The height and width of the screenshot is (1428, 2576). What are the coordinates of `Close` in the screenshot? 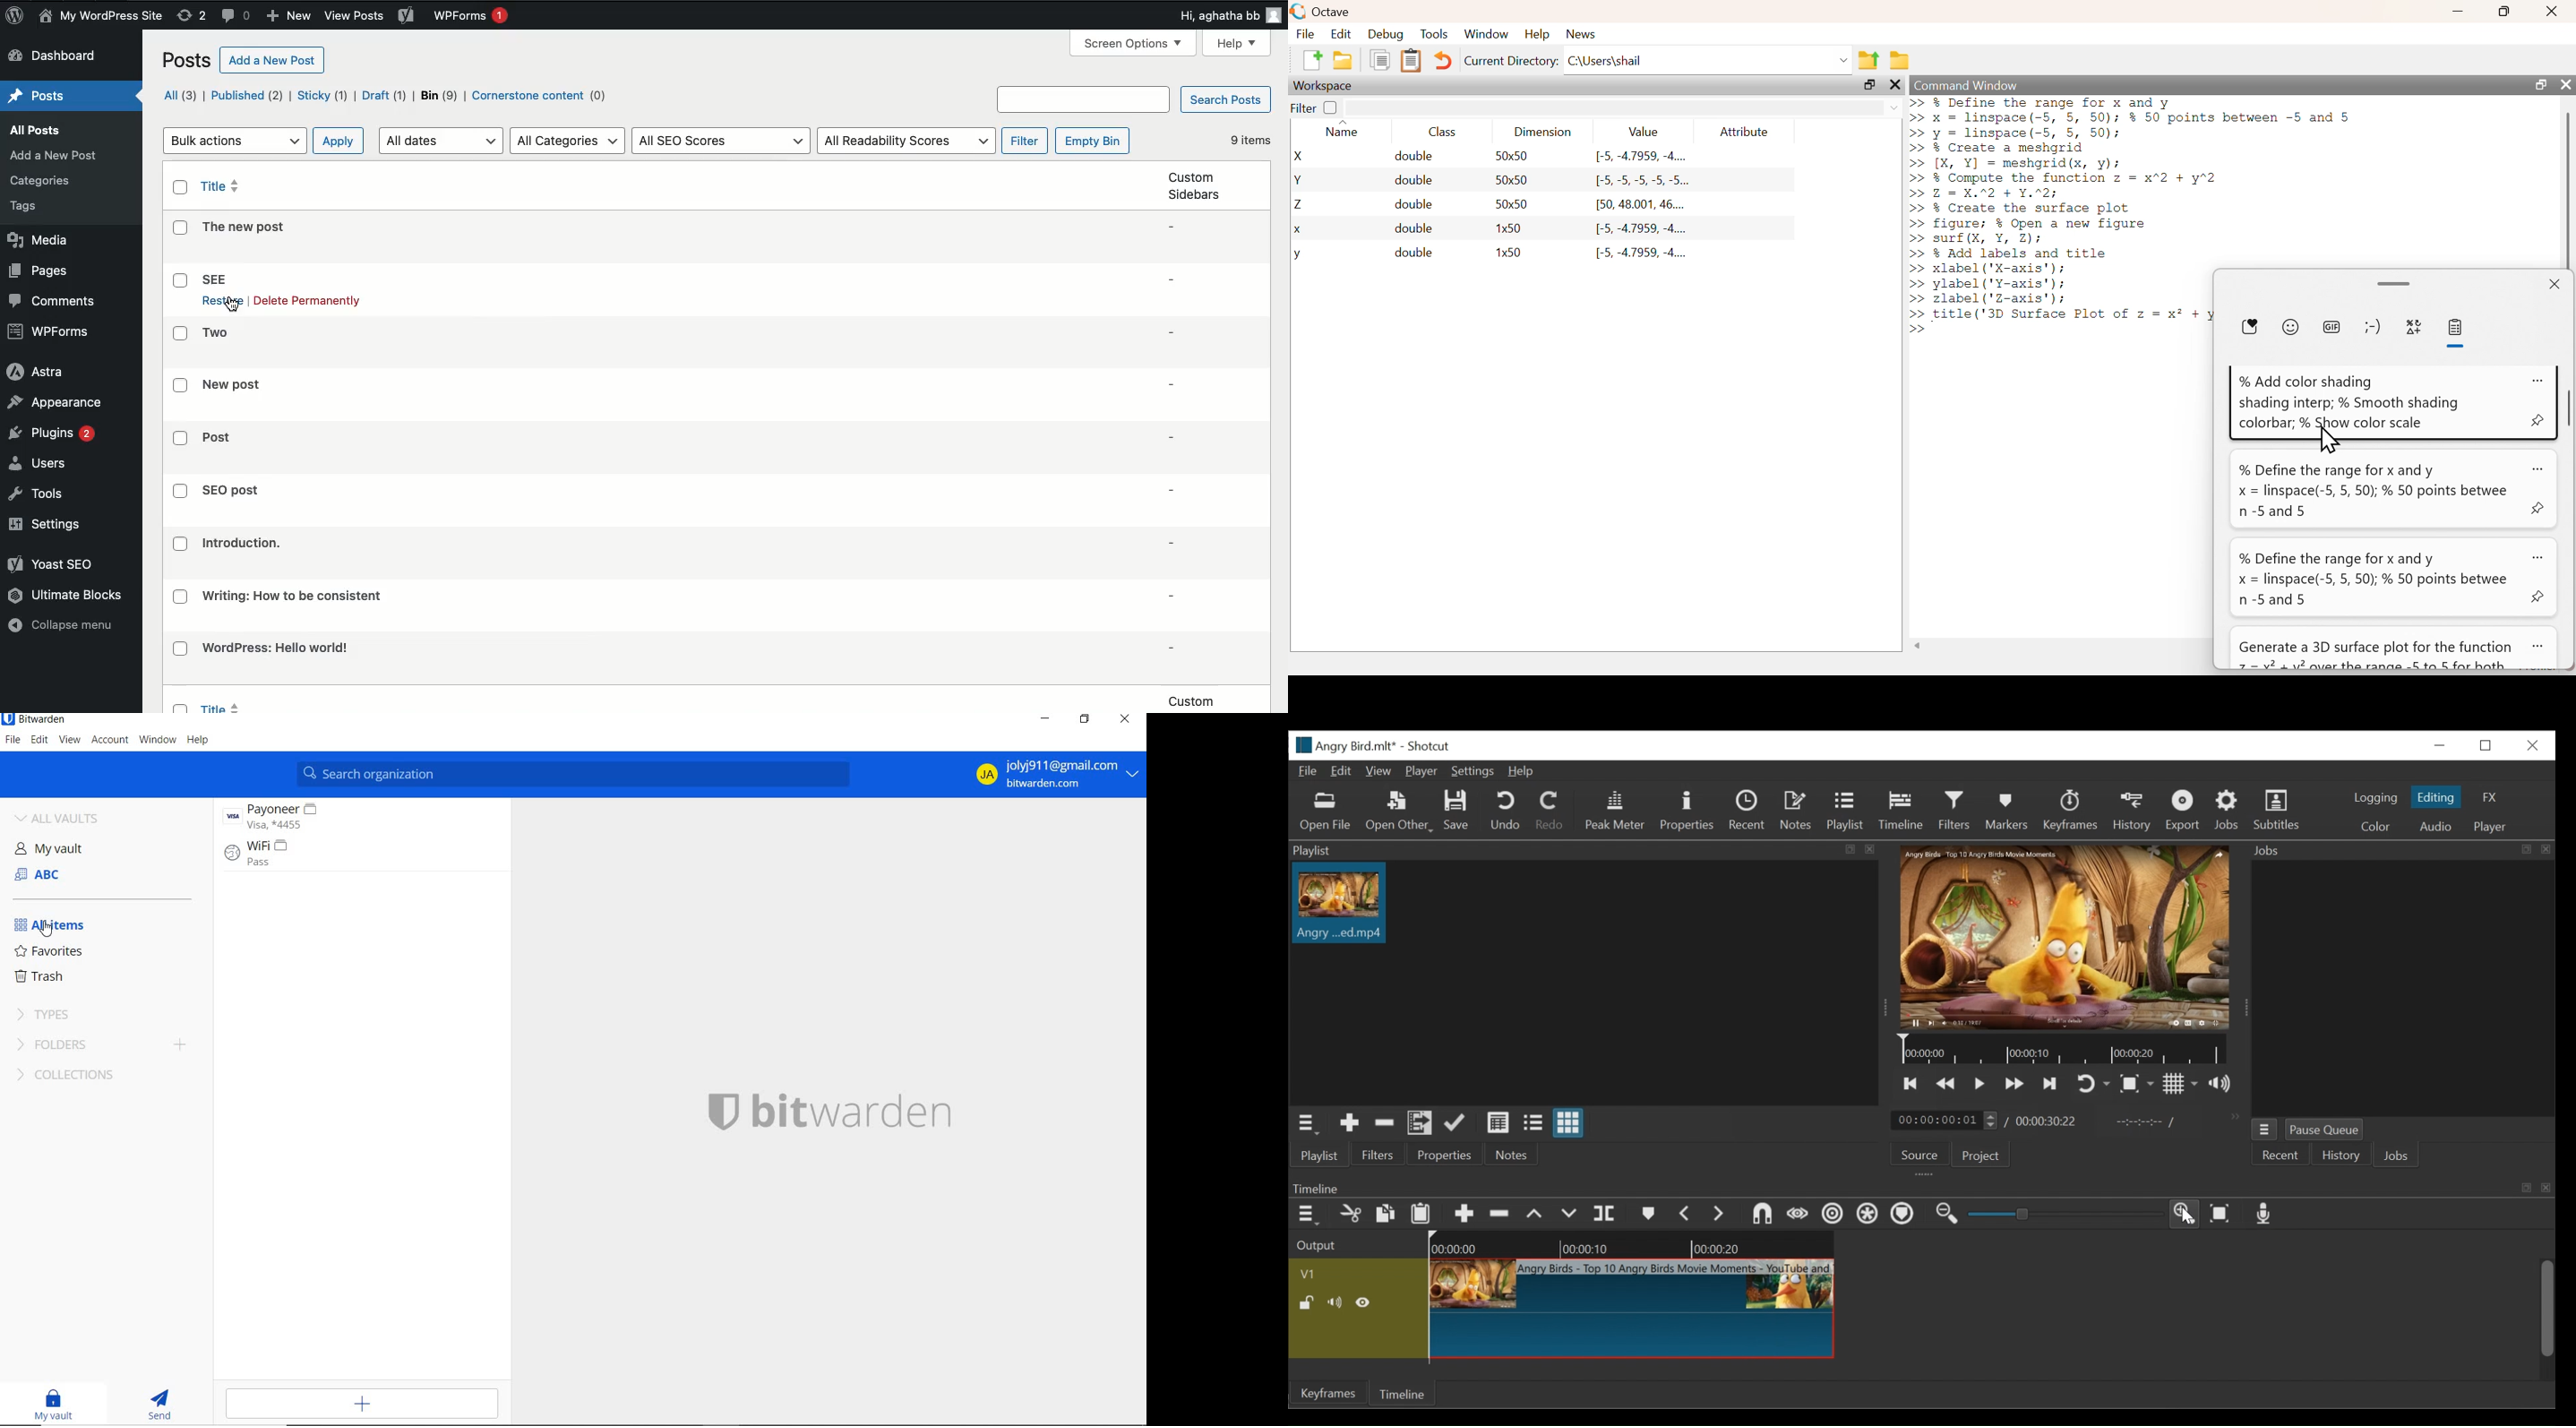 It's located at (2530, 745).